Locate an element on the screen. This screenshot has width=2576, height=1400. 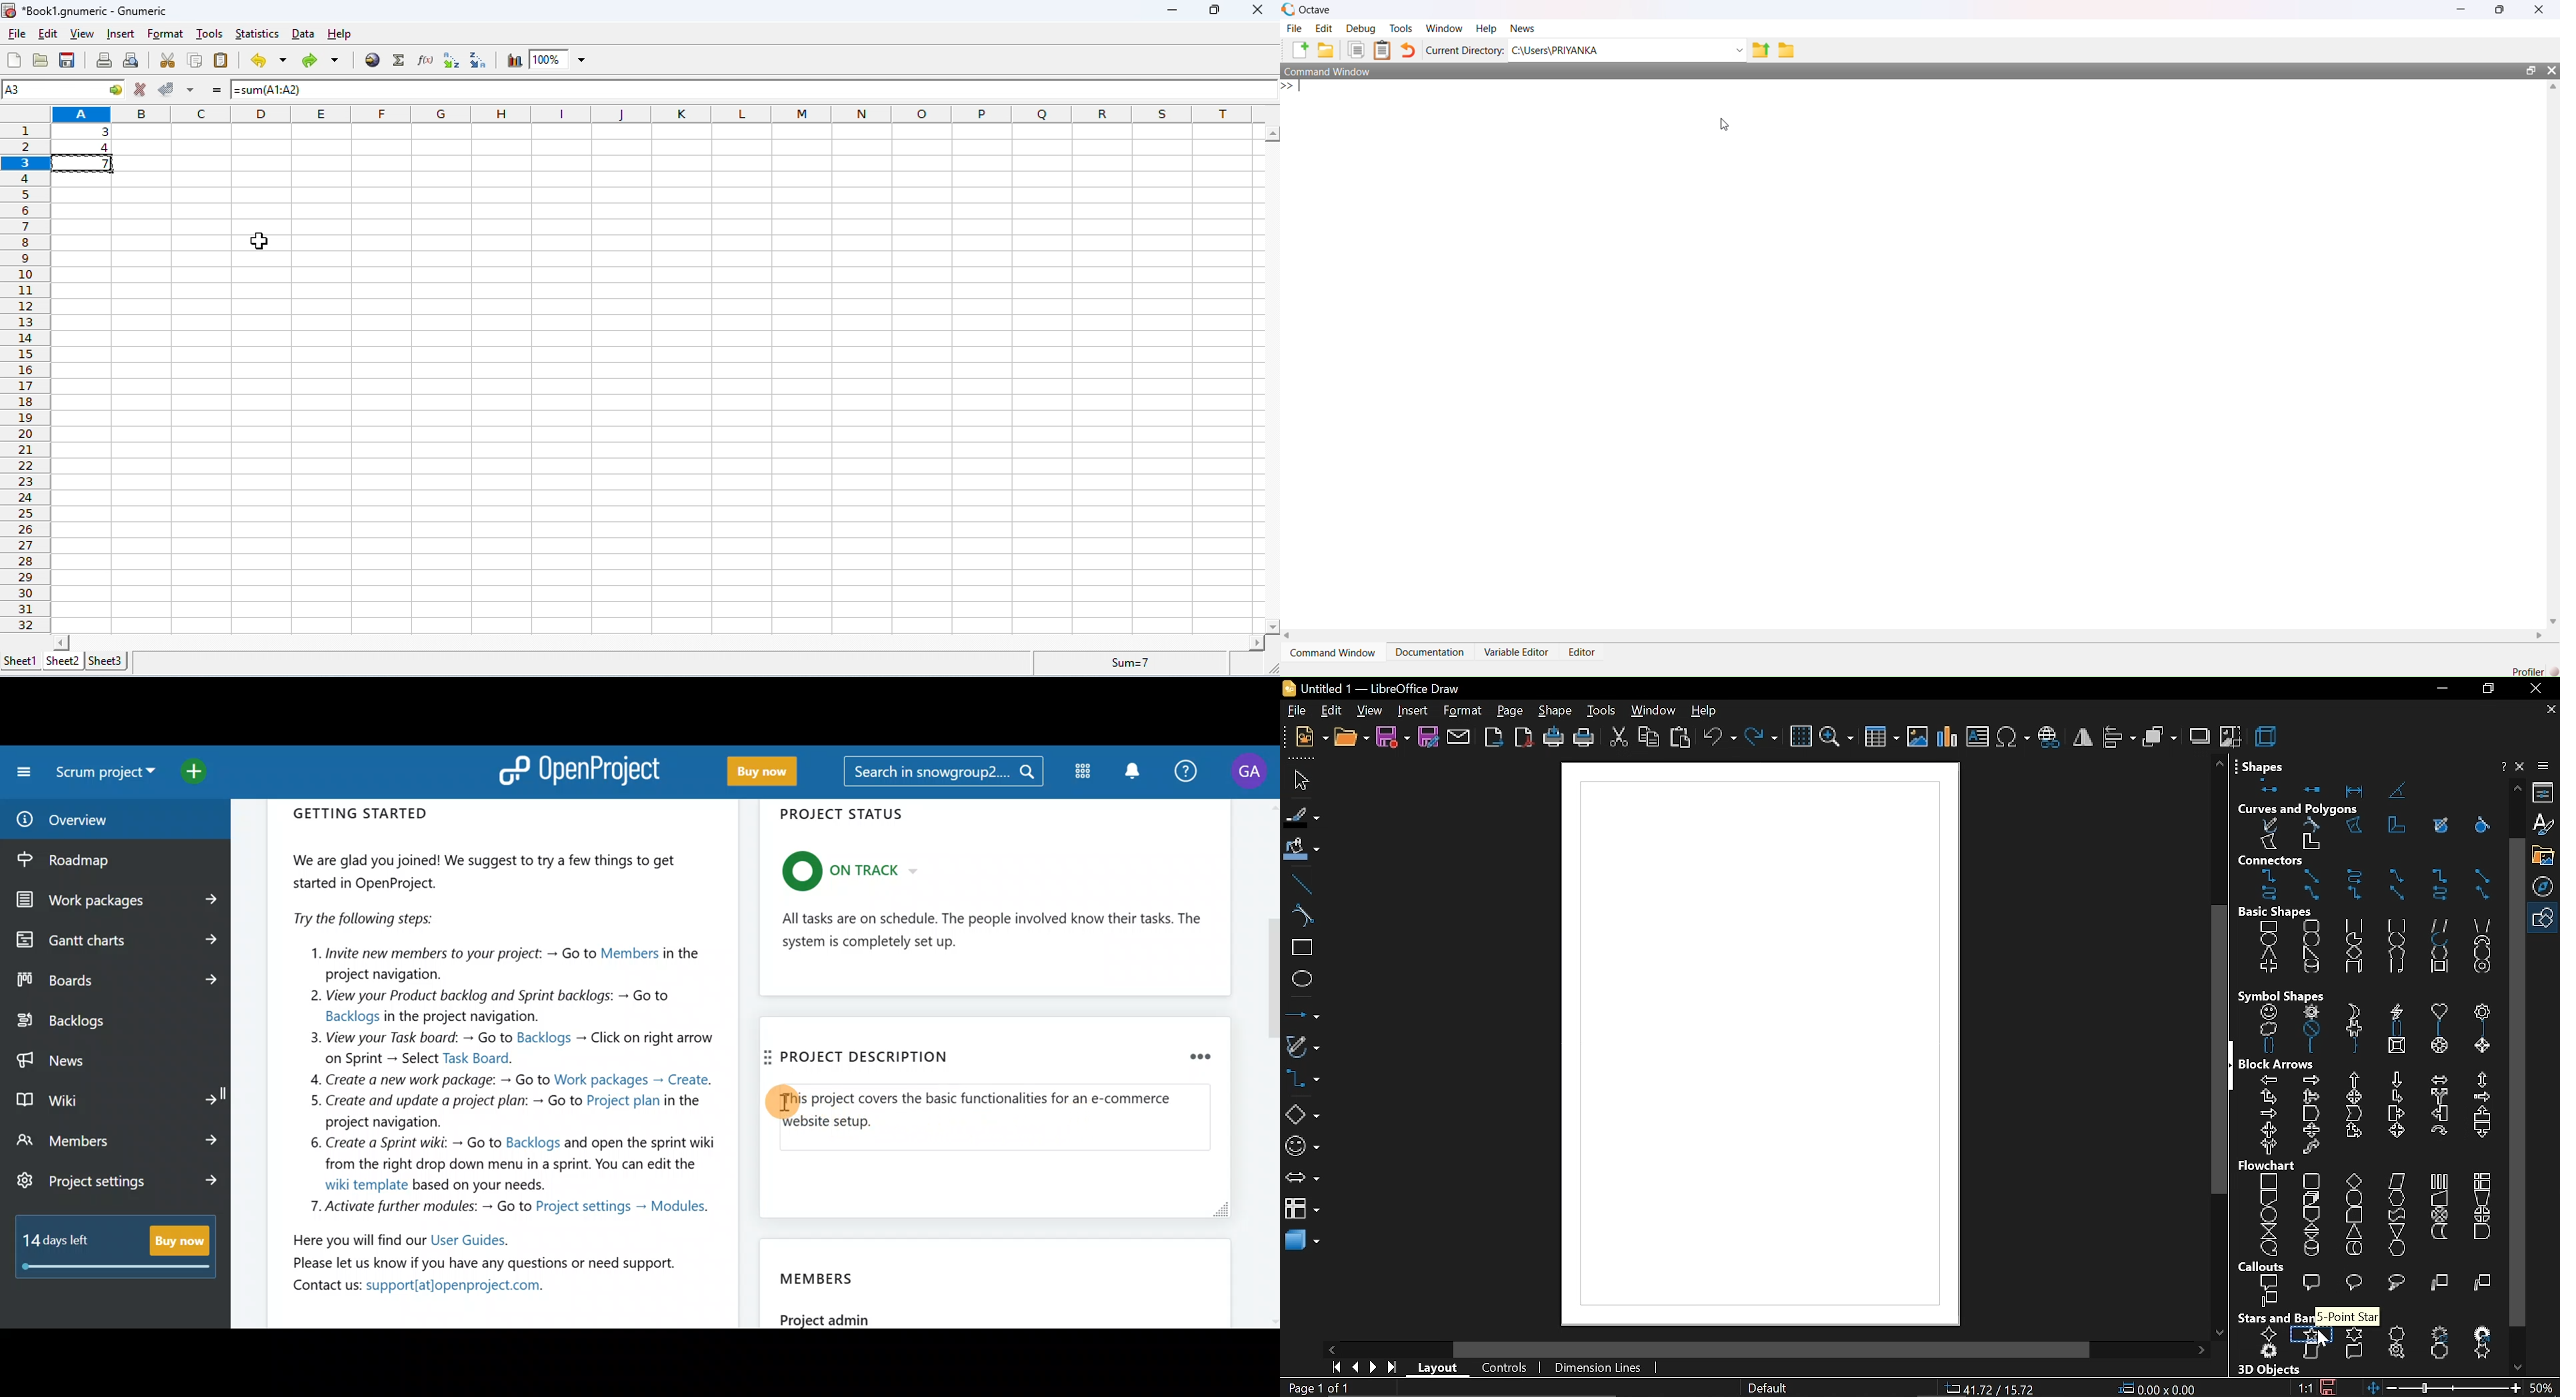
3D objects is located at coordinates (2271, 1371).